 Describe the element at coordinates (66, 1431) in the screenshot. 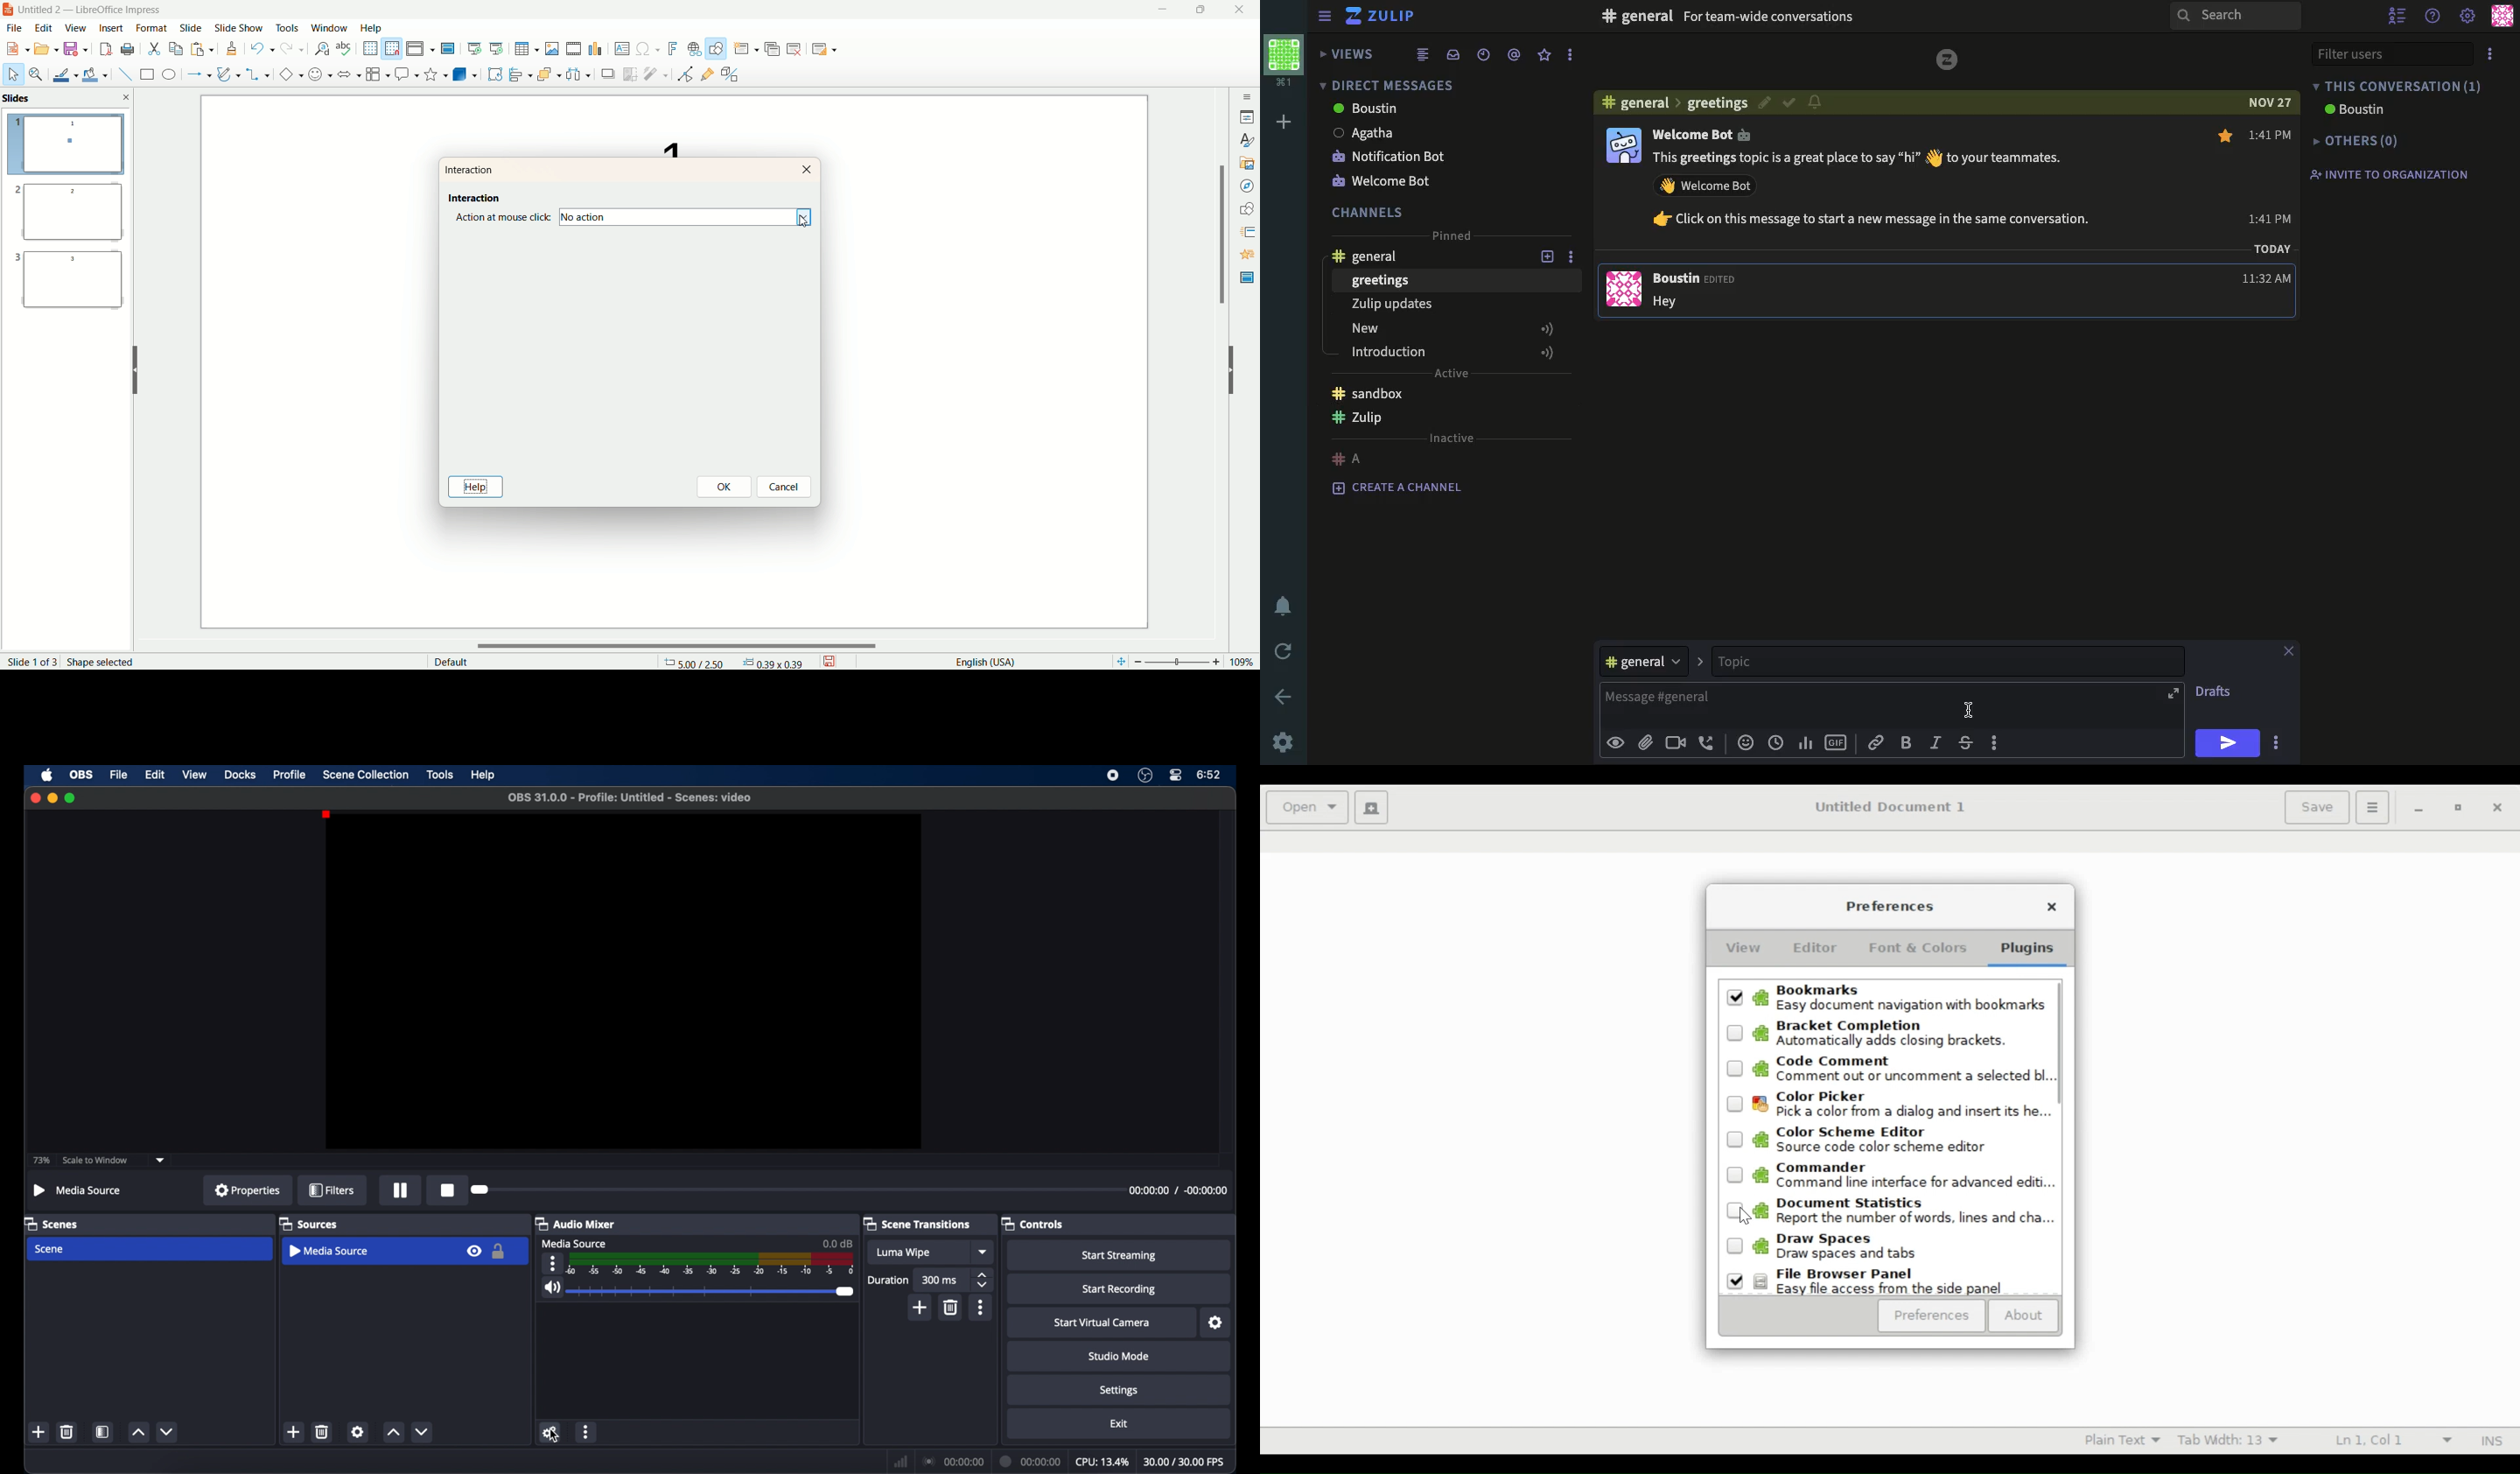

I see `delete` at that location.